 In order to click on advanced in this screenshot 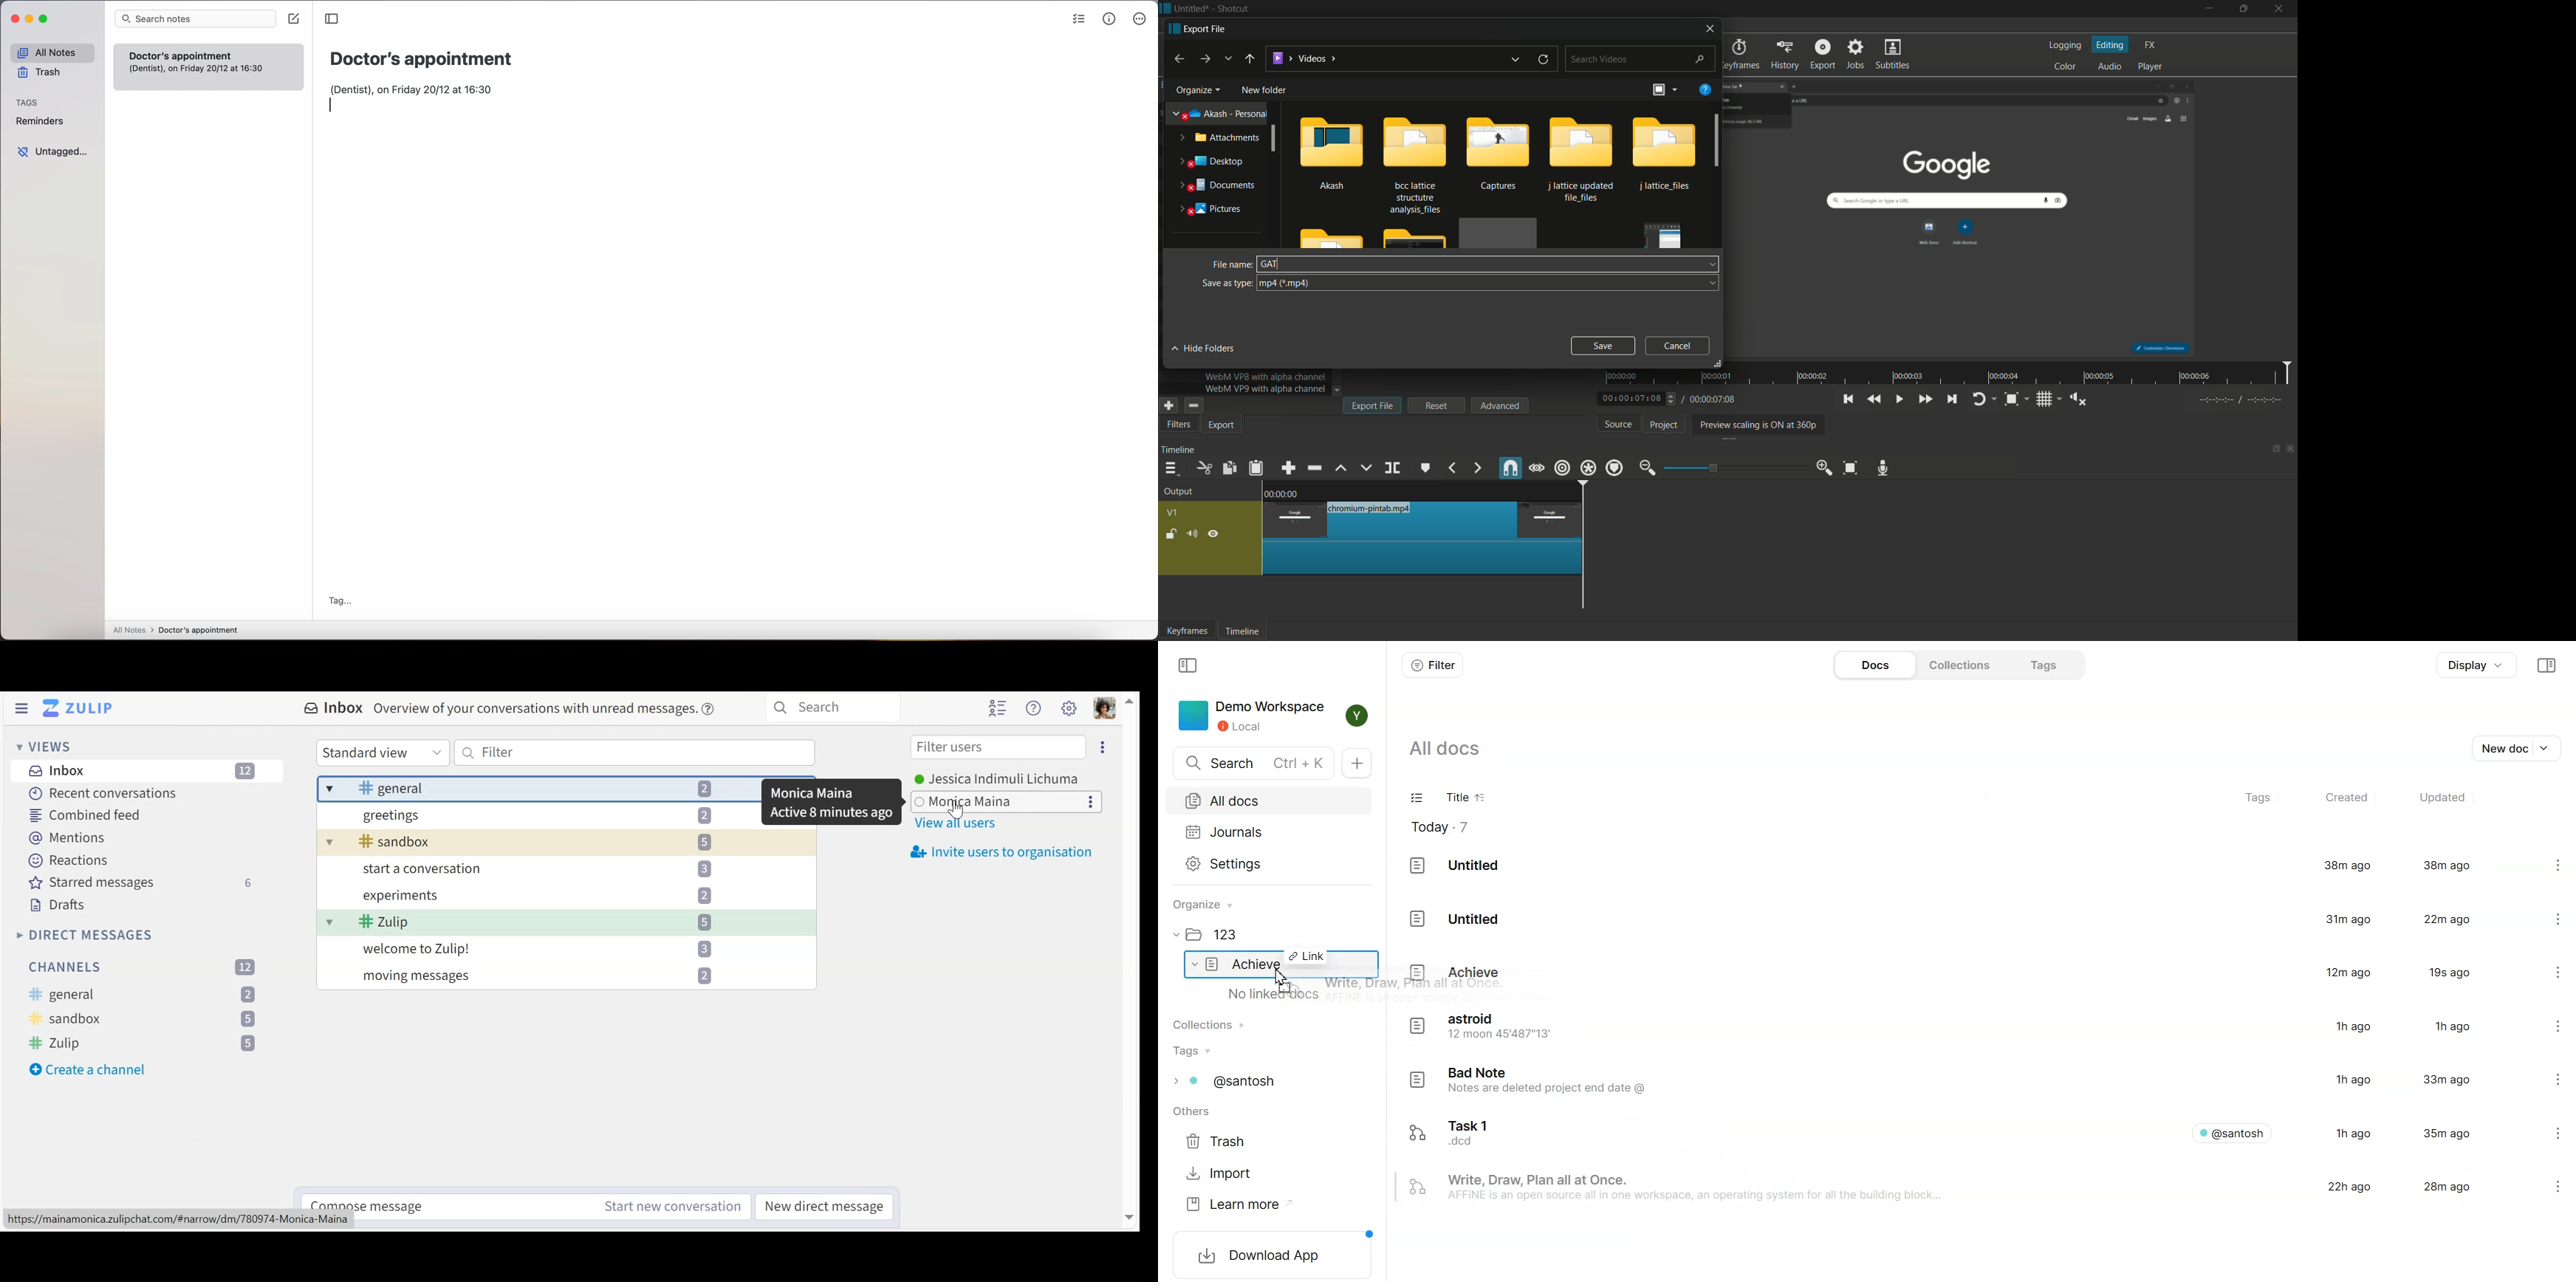, I will do `click(1499, 405)`.